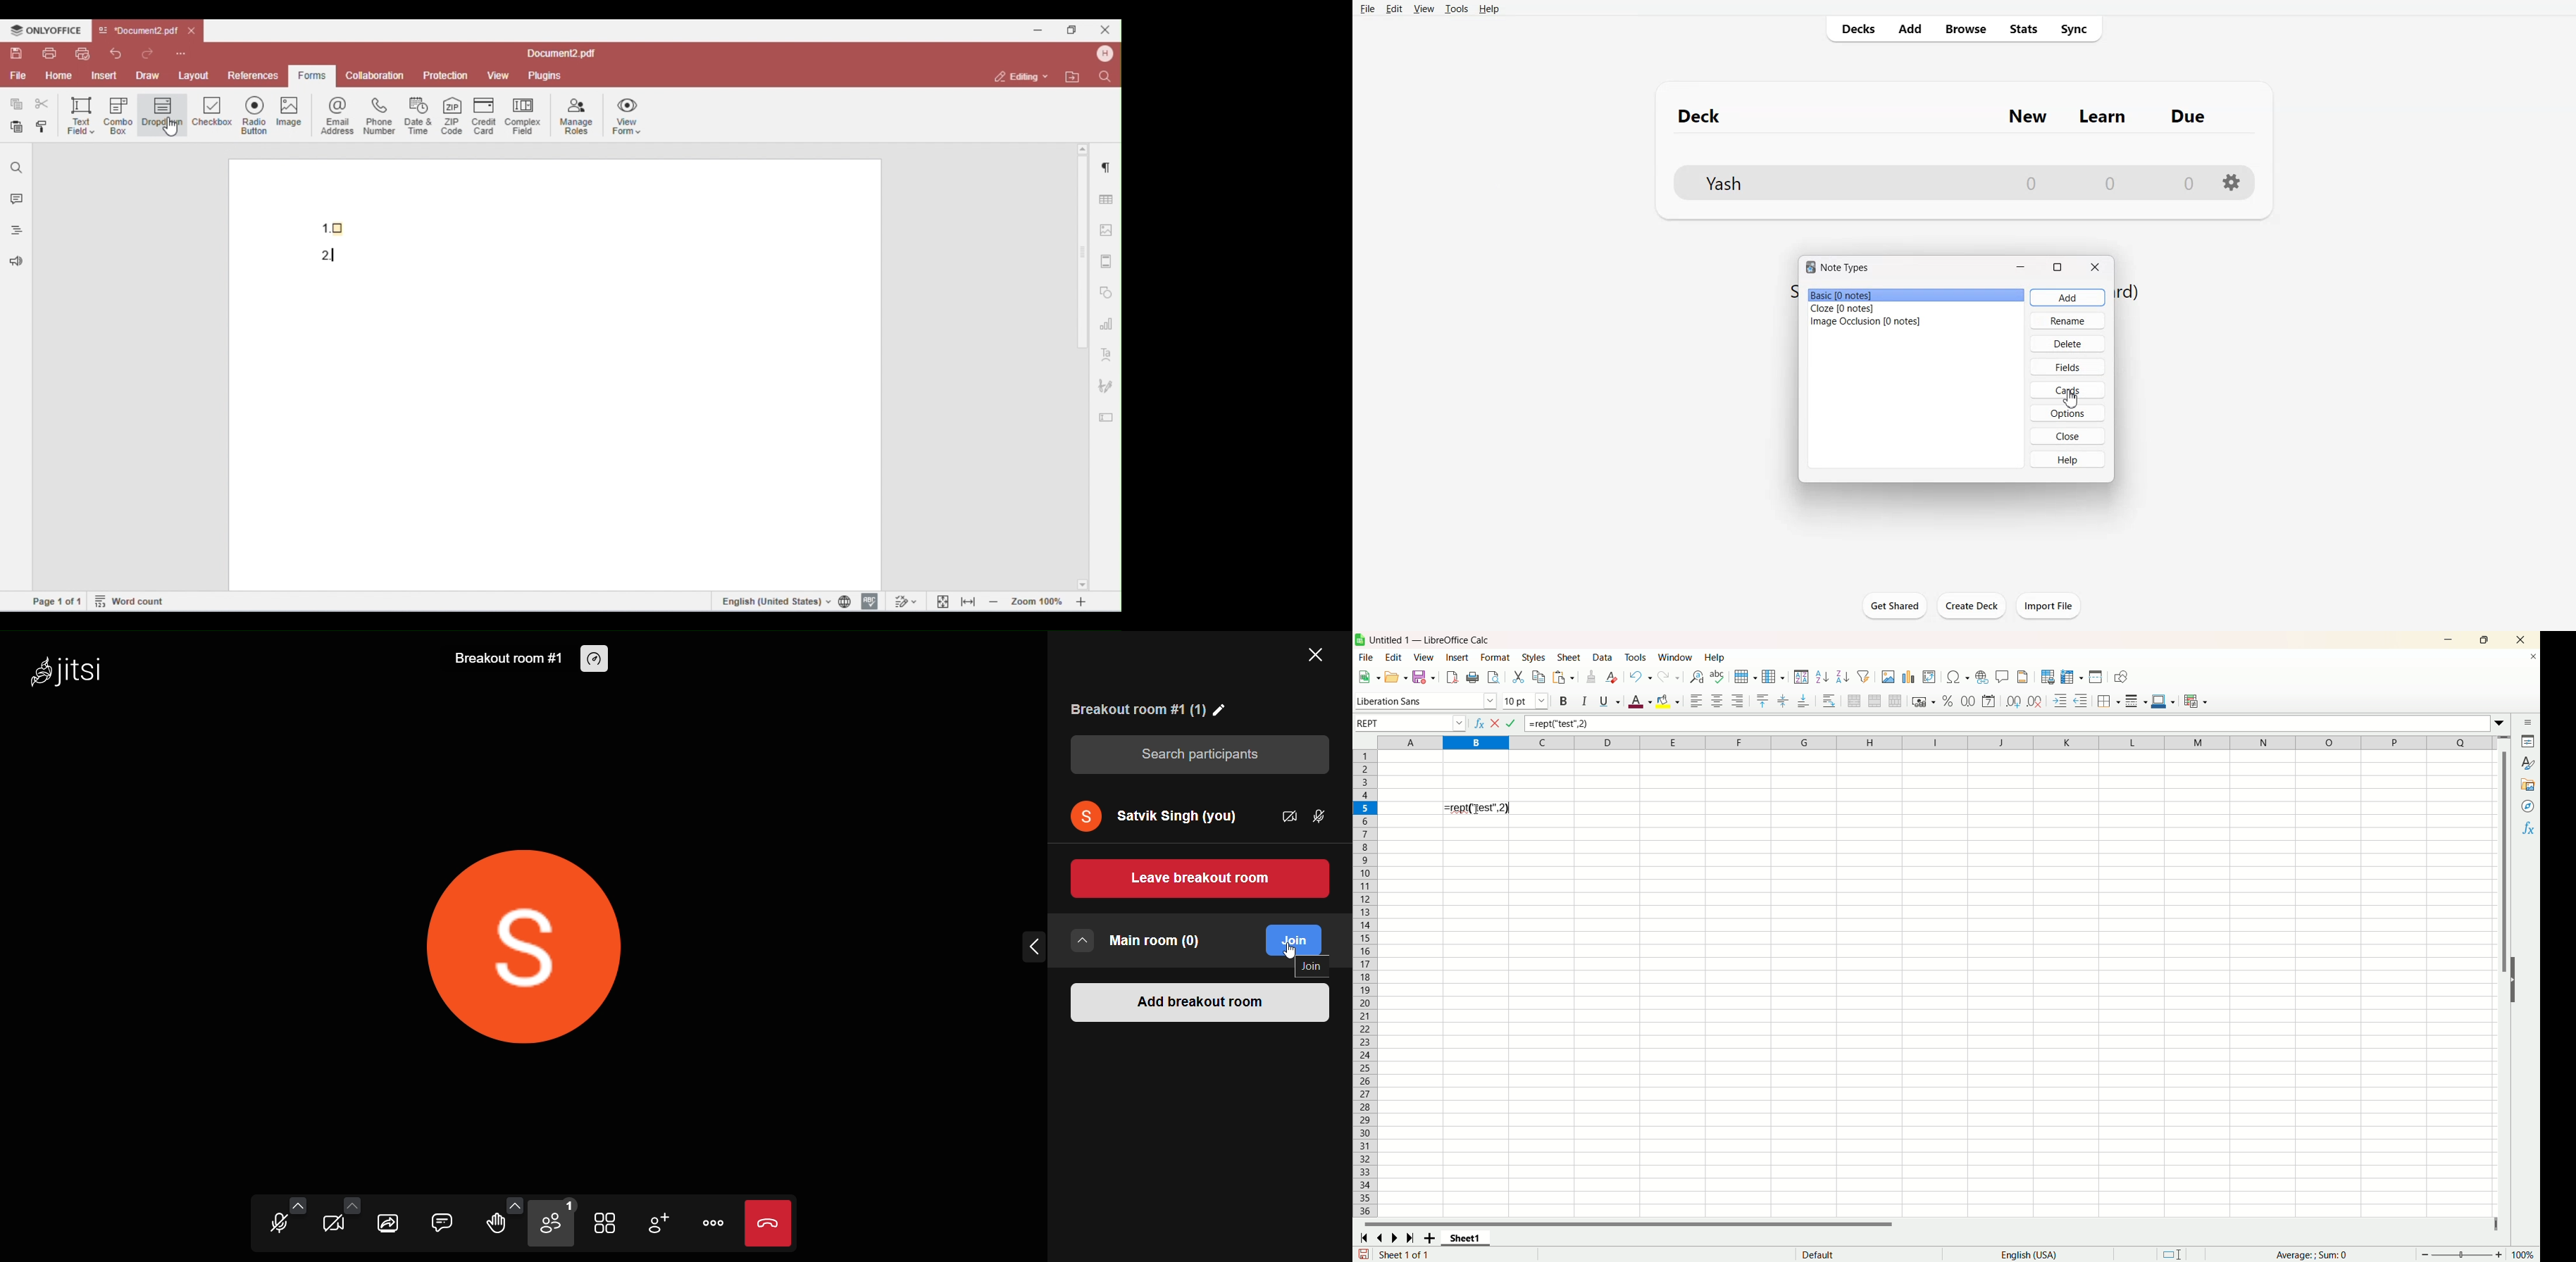 The height and width of the screenshot is (1288, 2576). I want to click on File, so click(1367, 8).